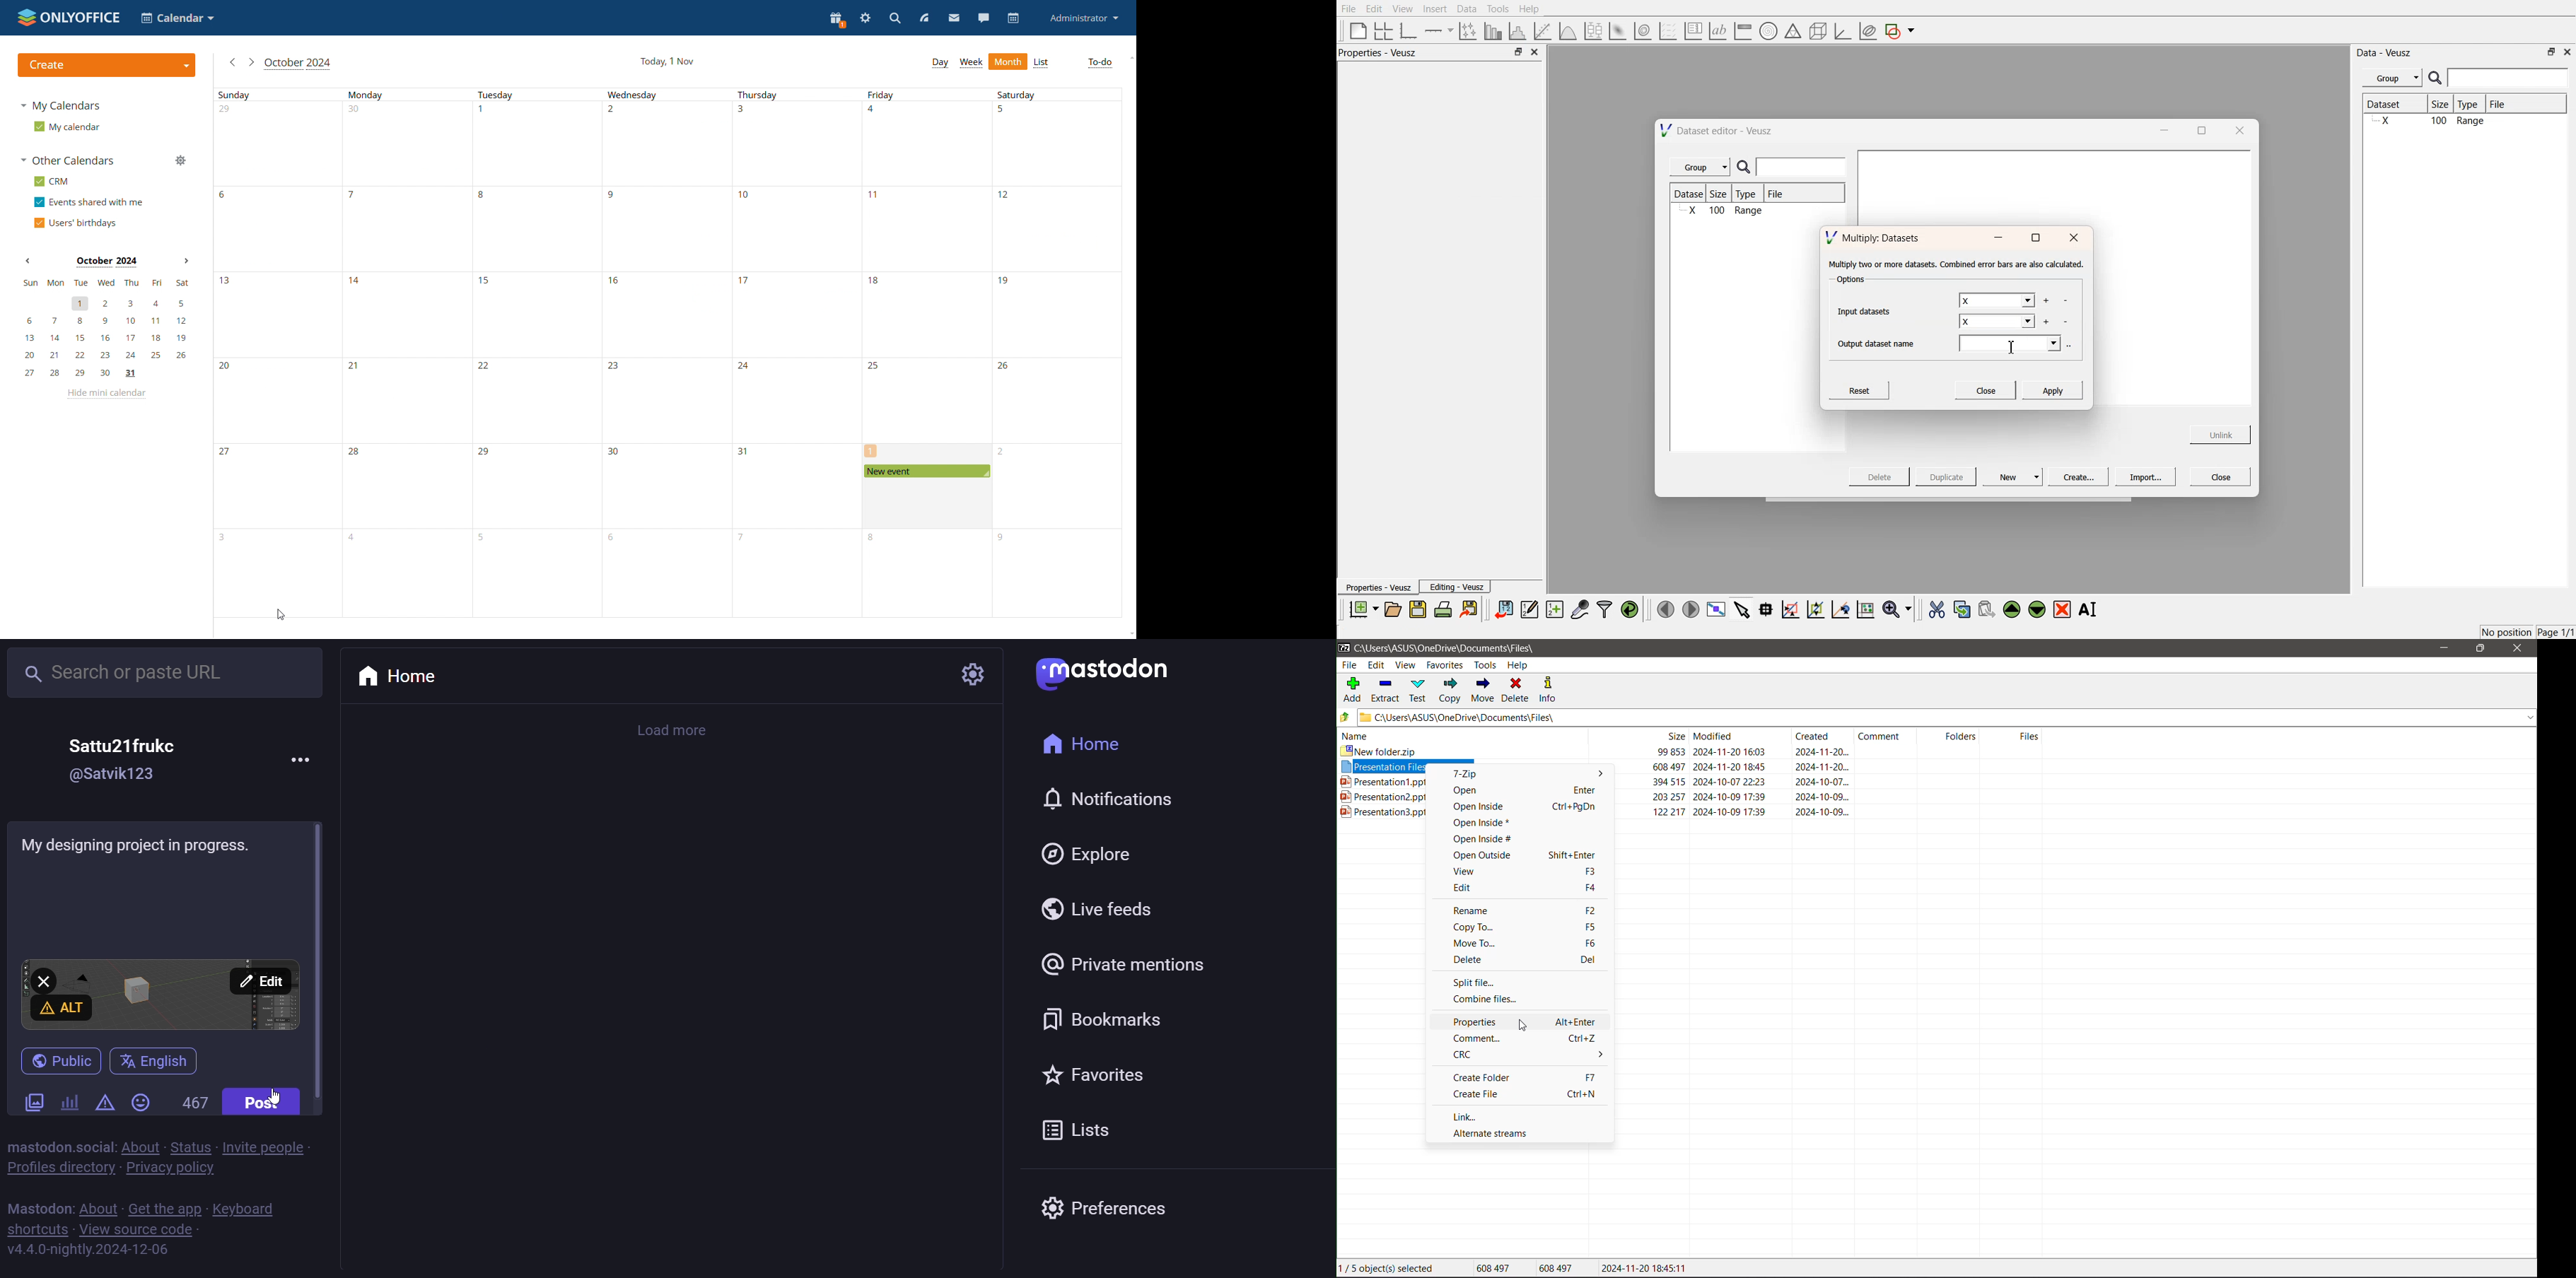 This screenshot has height=1288, width=2576. Describe the element at coordinates (1485, 823) in the screenshot. I see `Open Inside*` at that location.